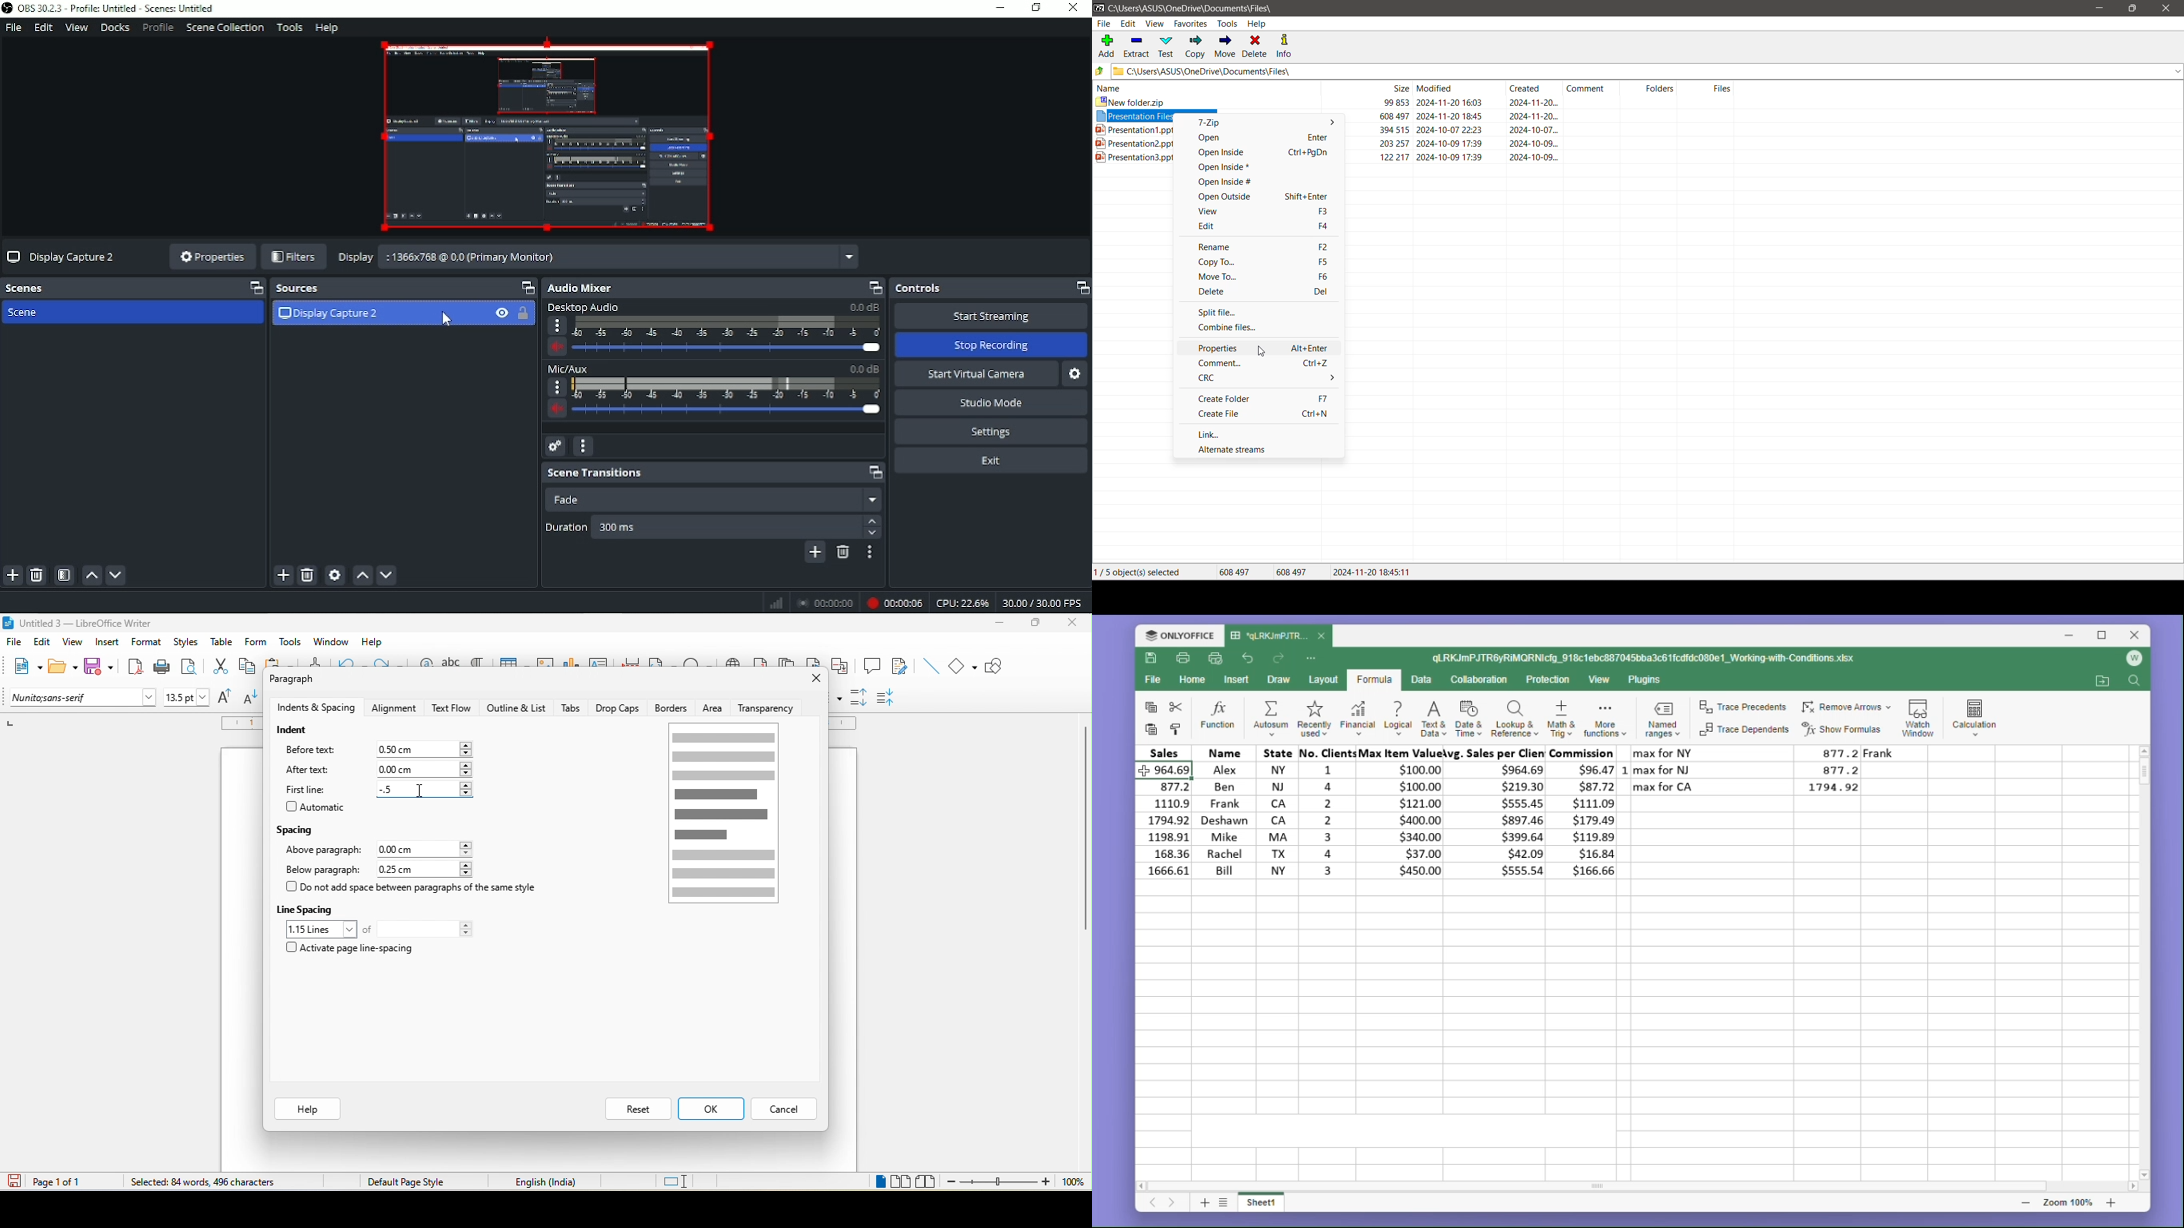  I want to click on single page view, so click(873, 1182).